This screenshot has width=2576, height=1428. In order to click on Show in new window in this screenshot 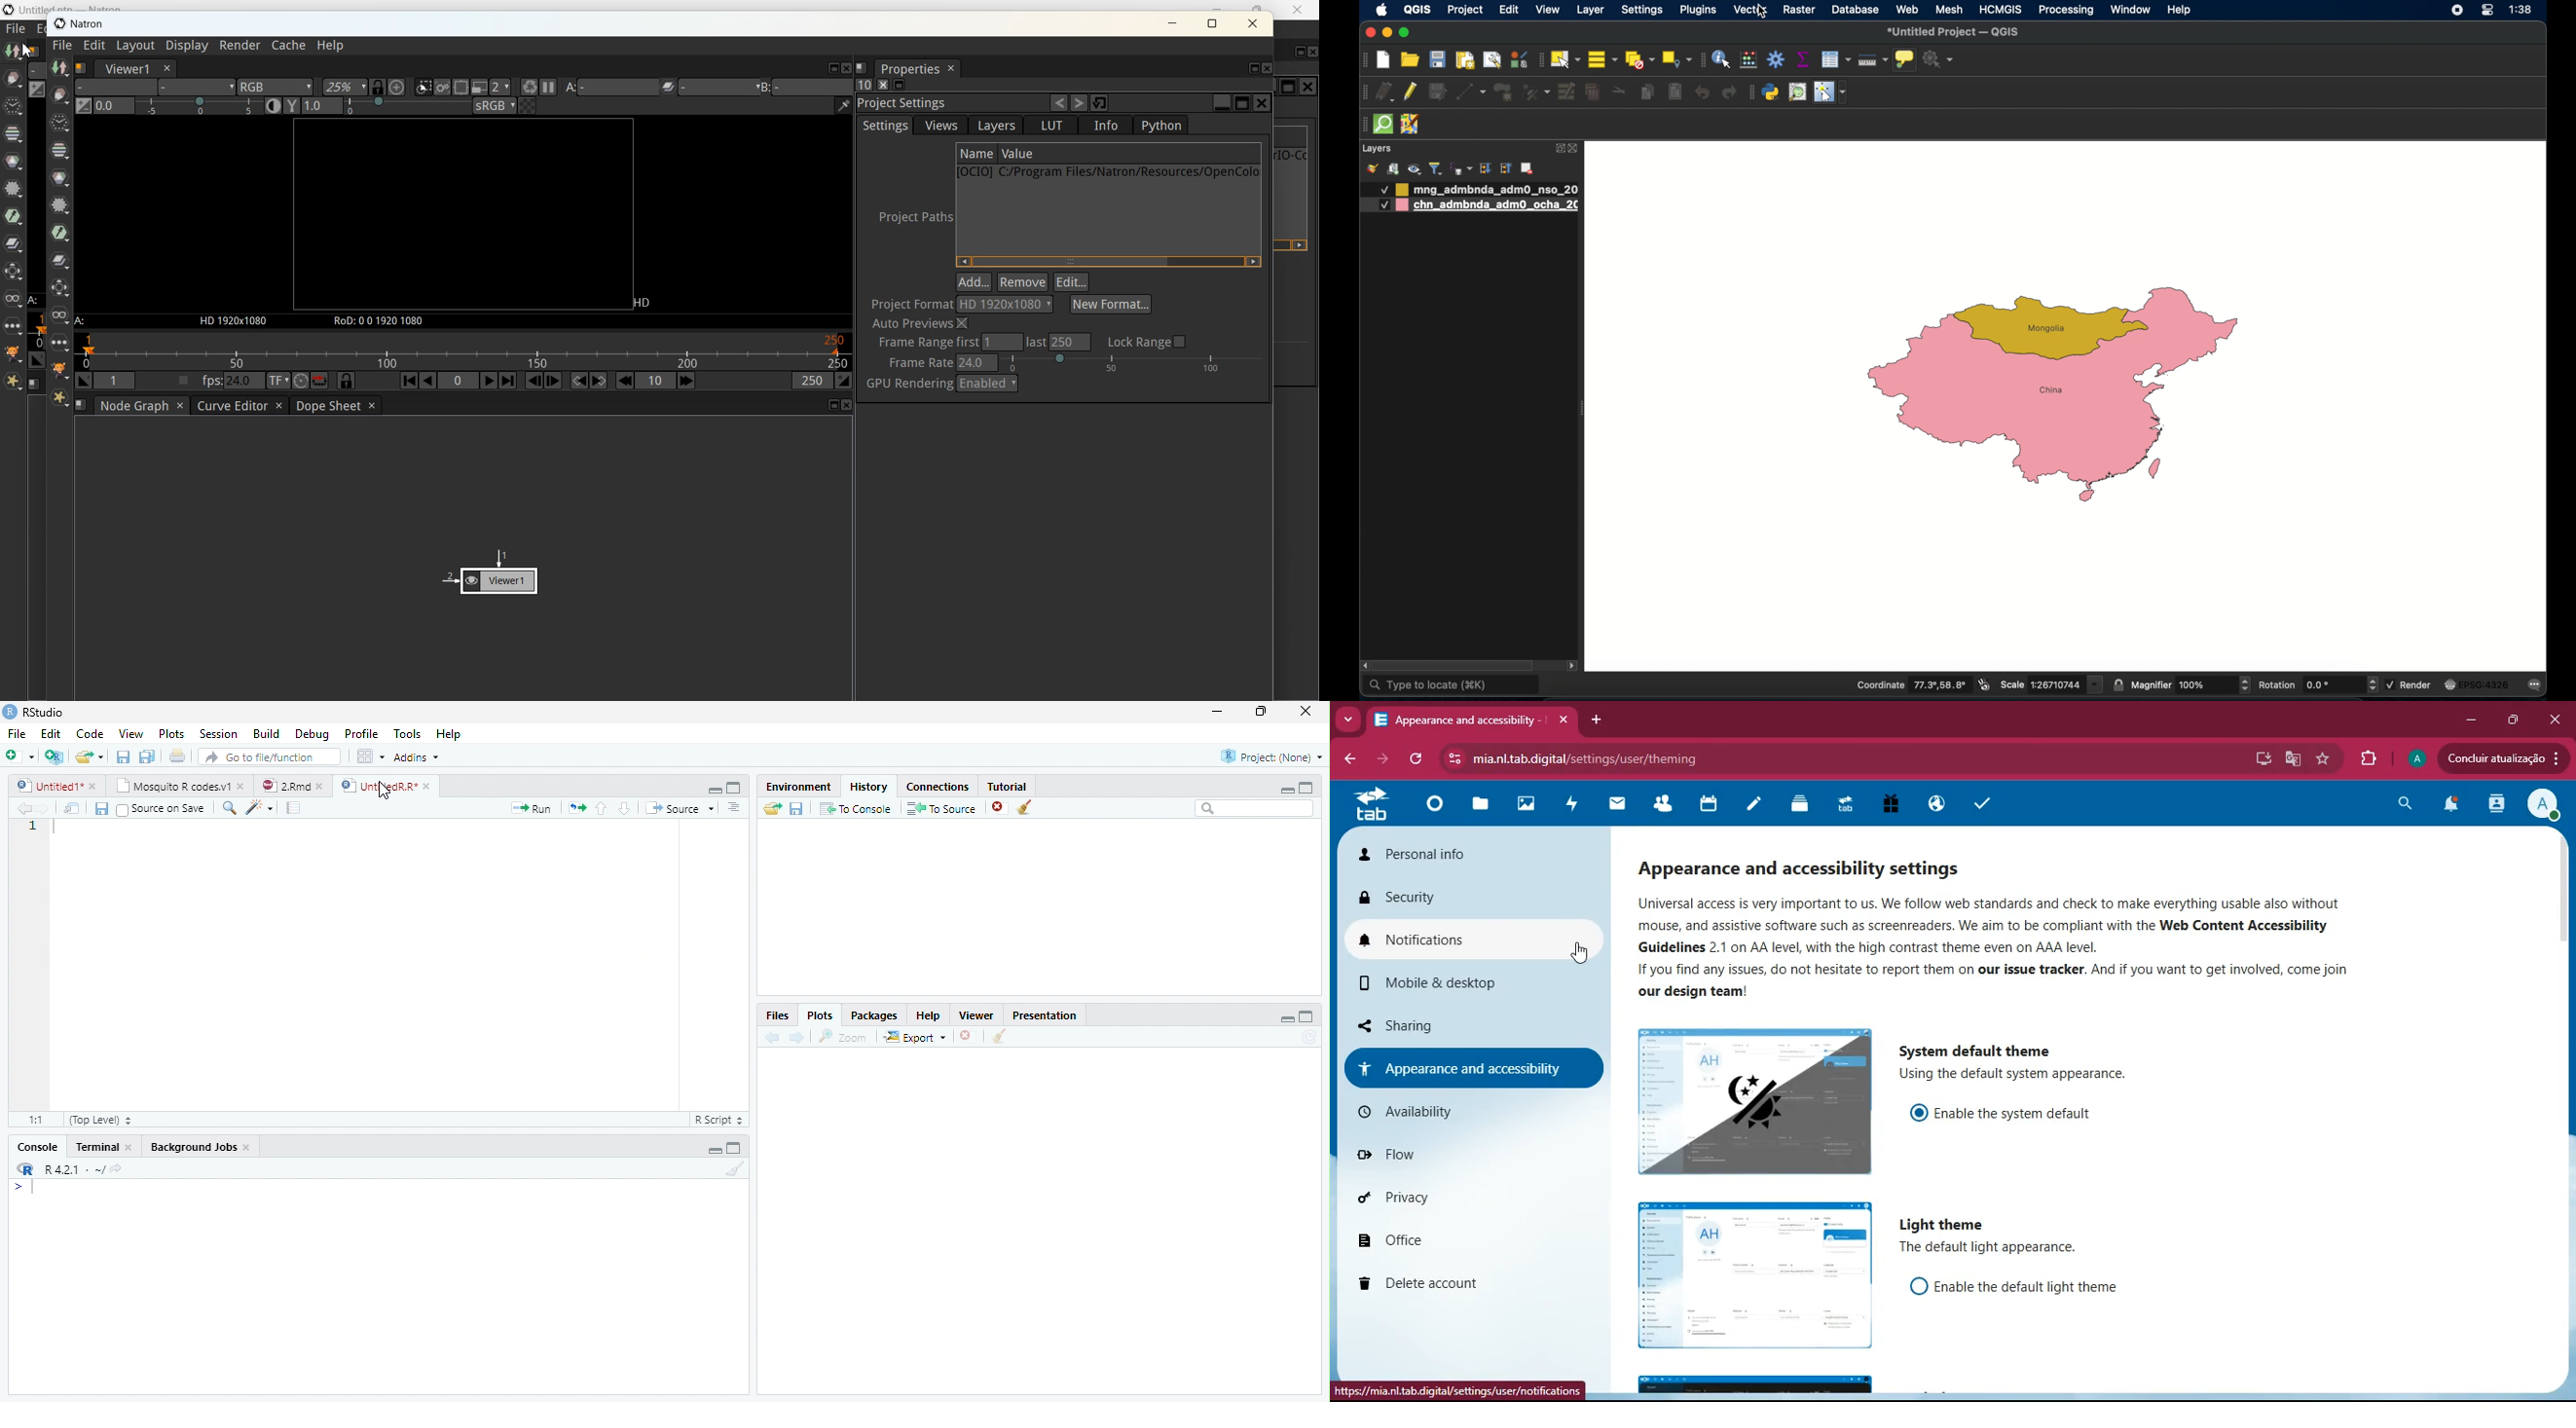, I will do `click(71, 808)`.